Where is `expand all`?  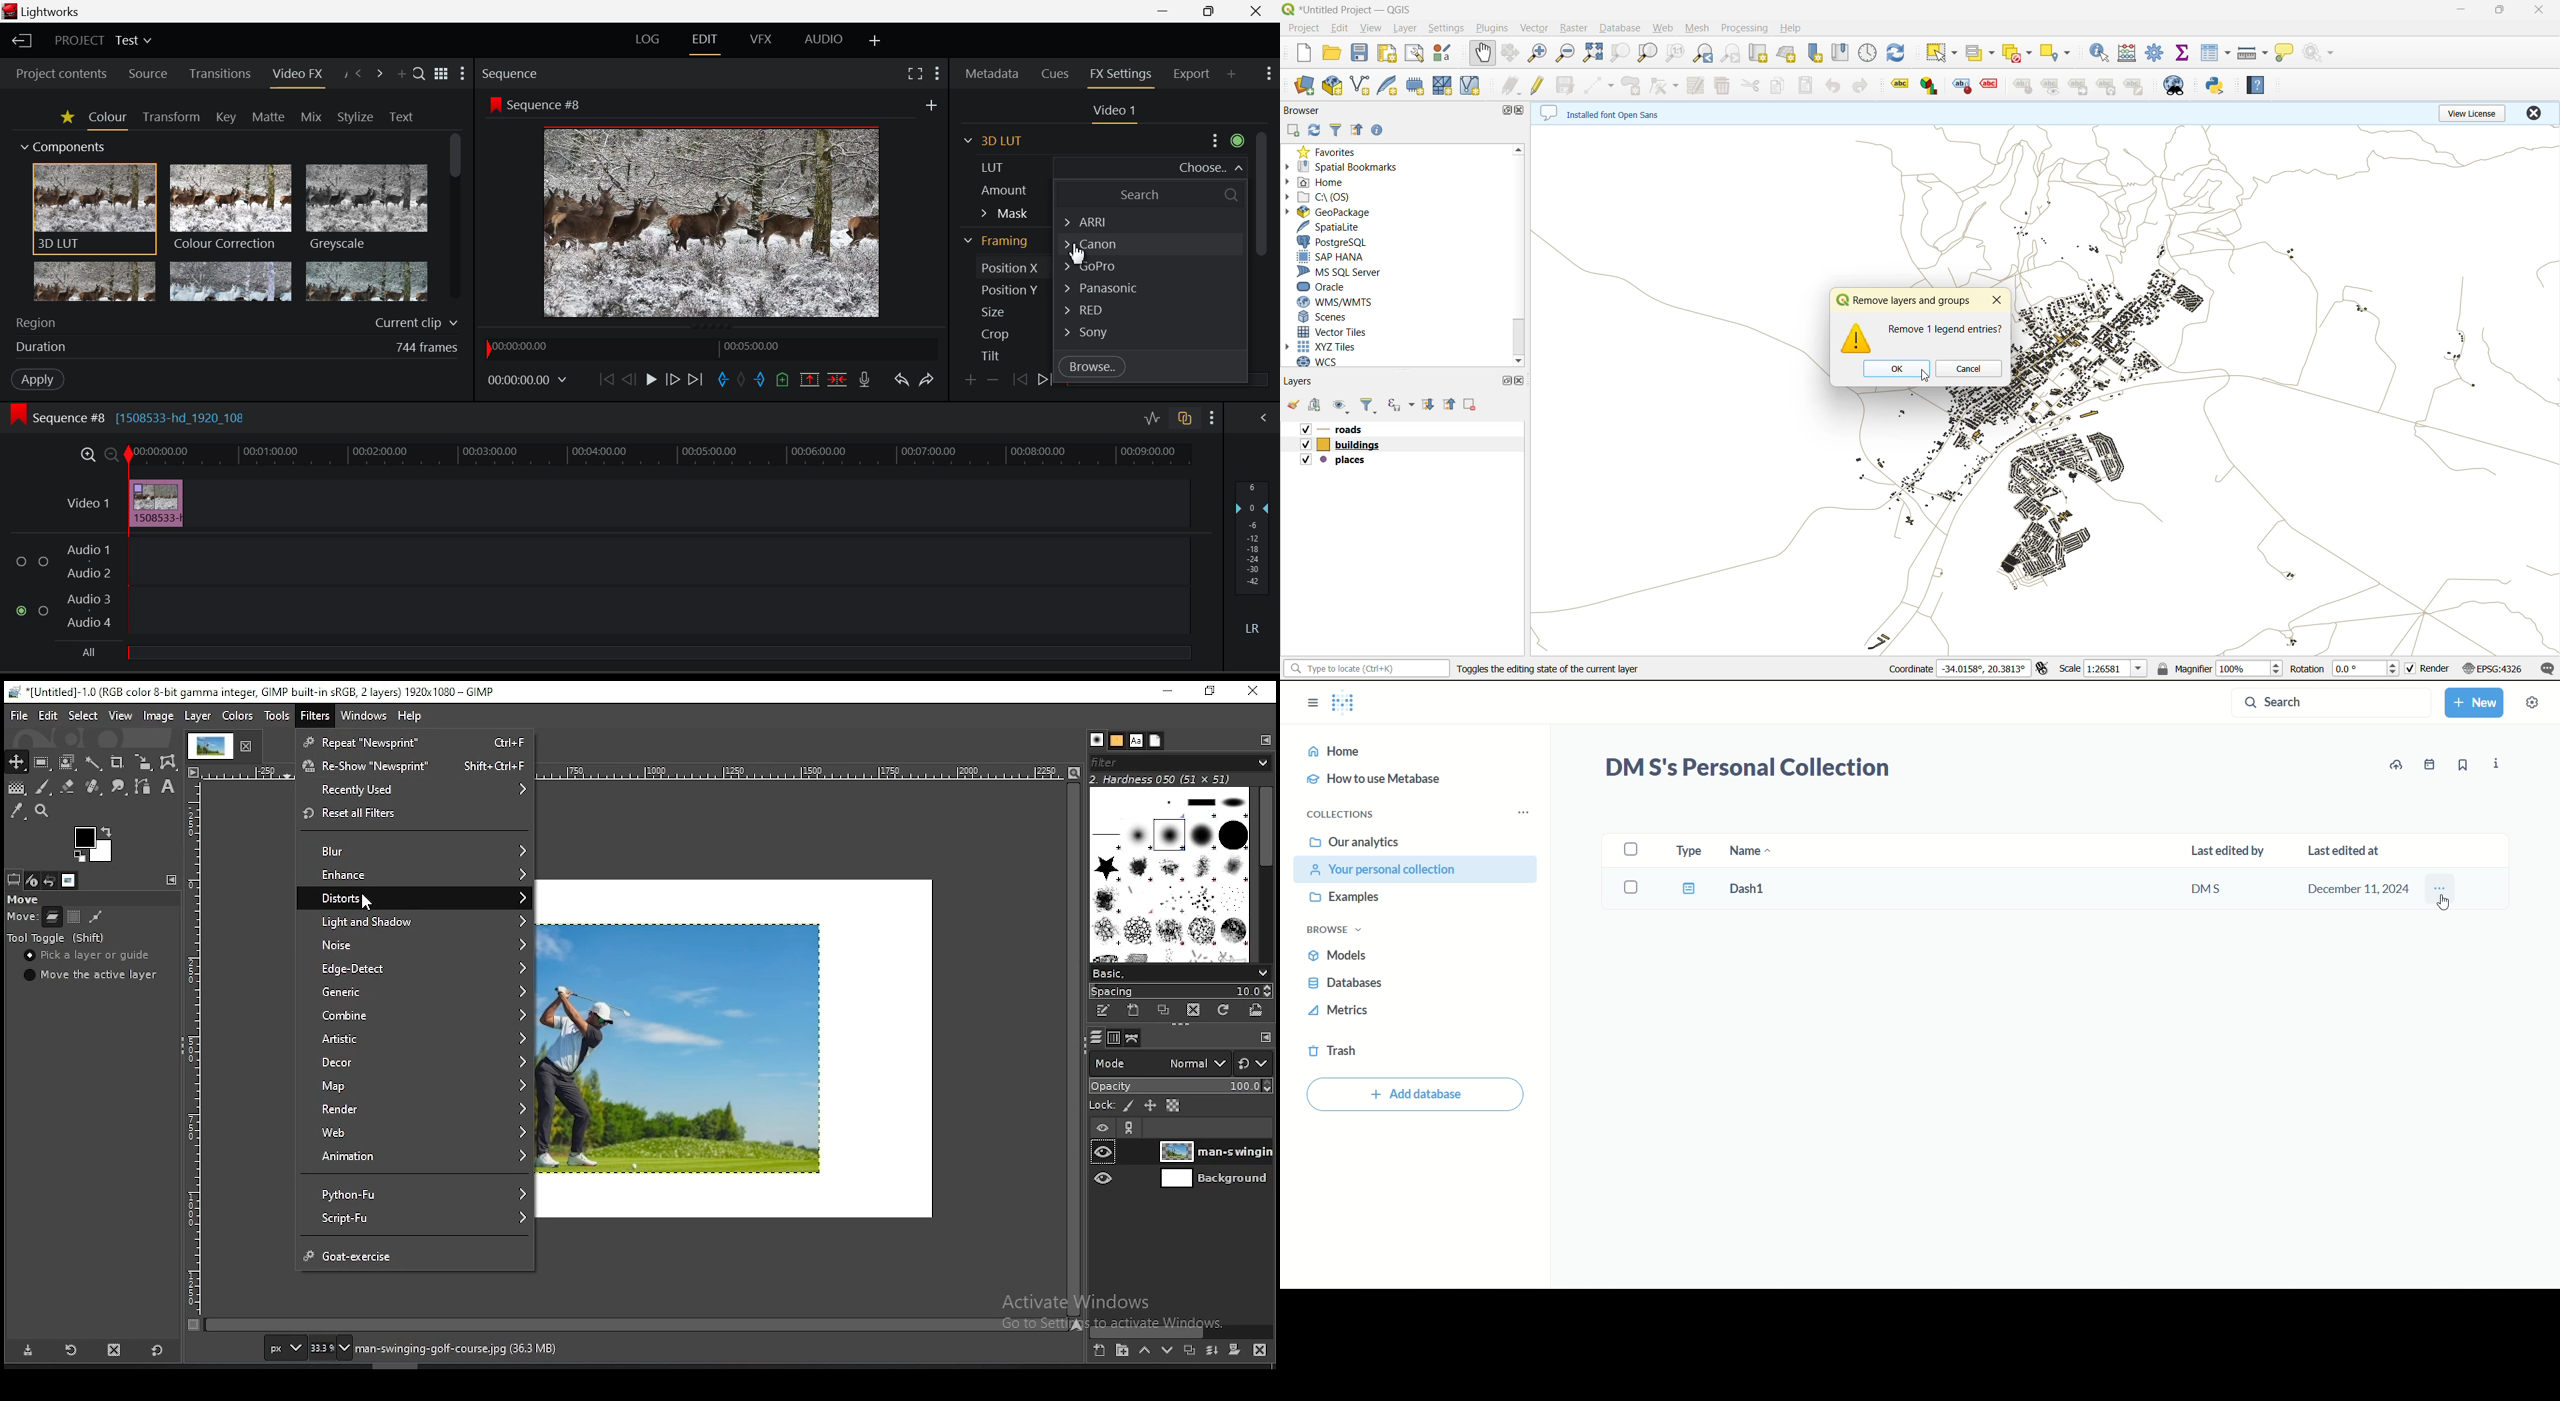
expand all is located at coordinates (1431, 405).